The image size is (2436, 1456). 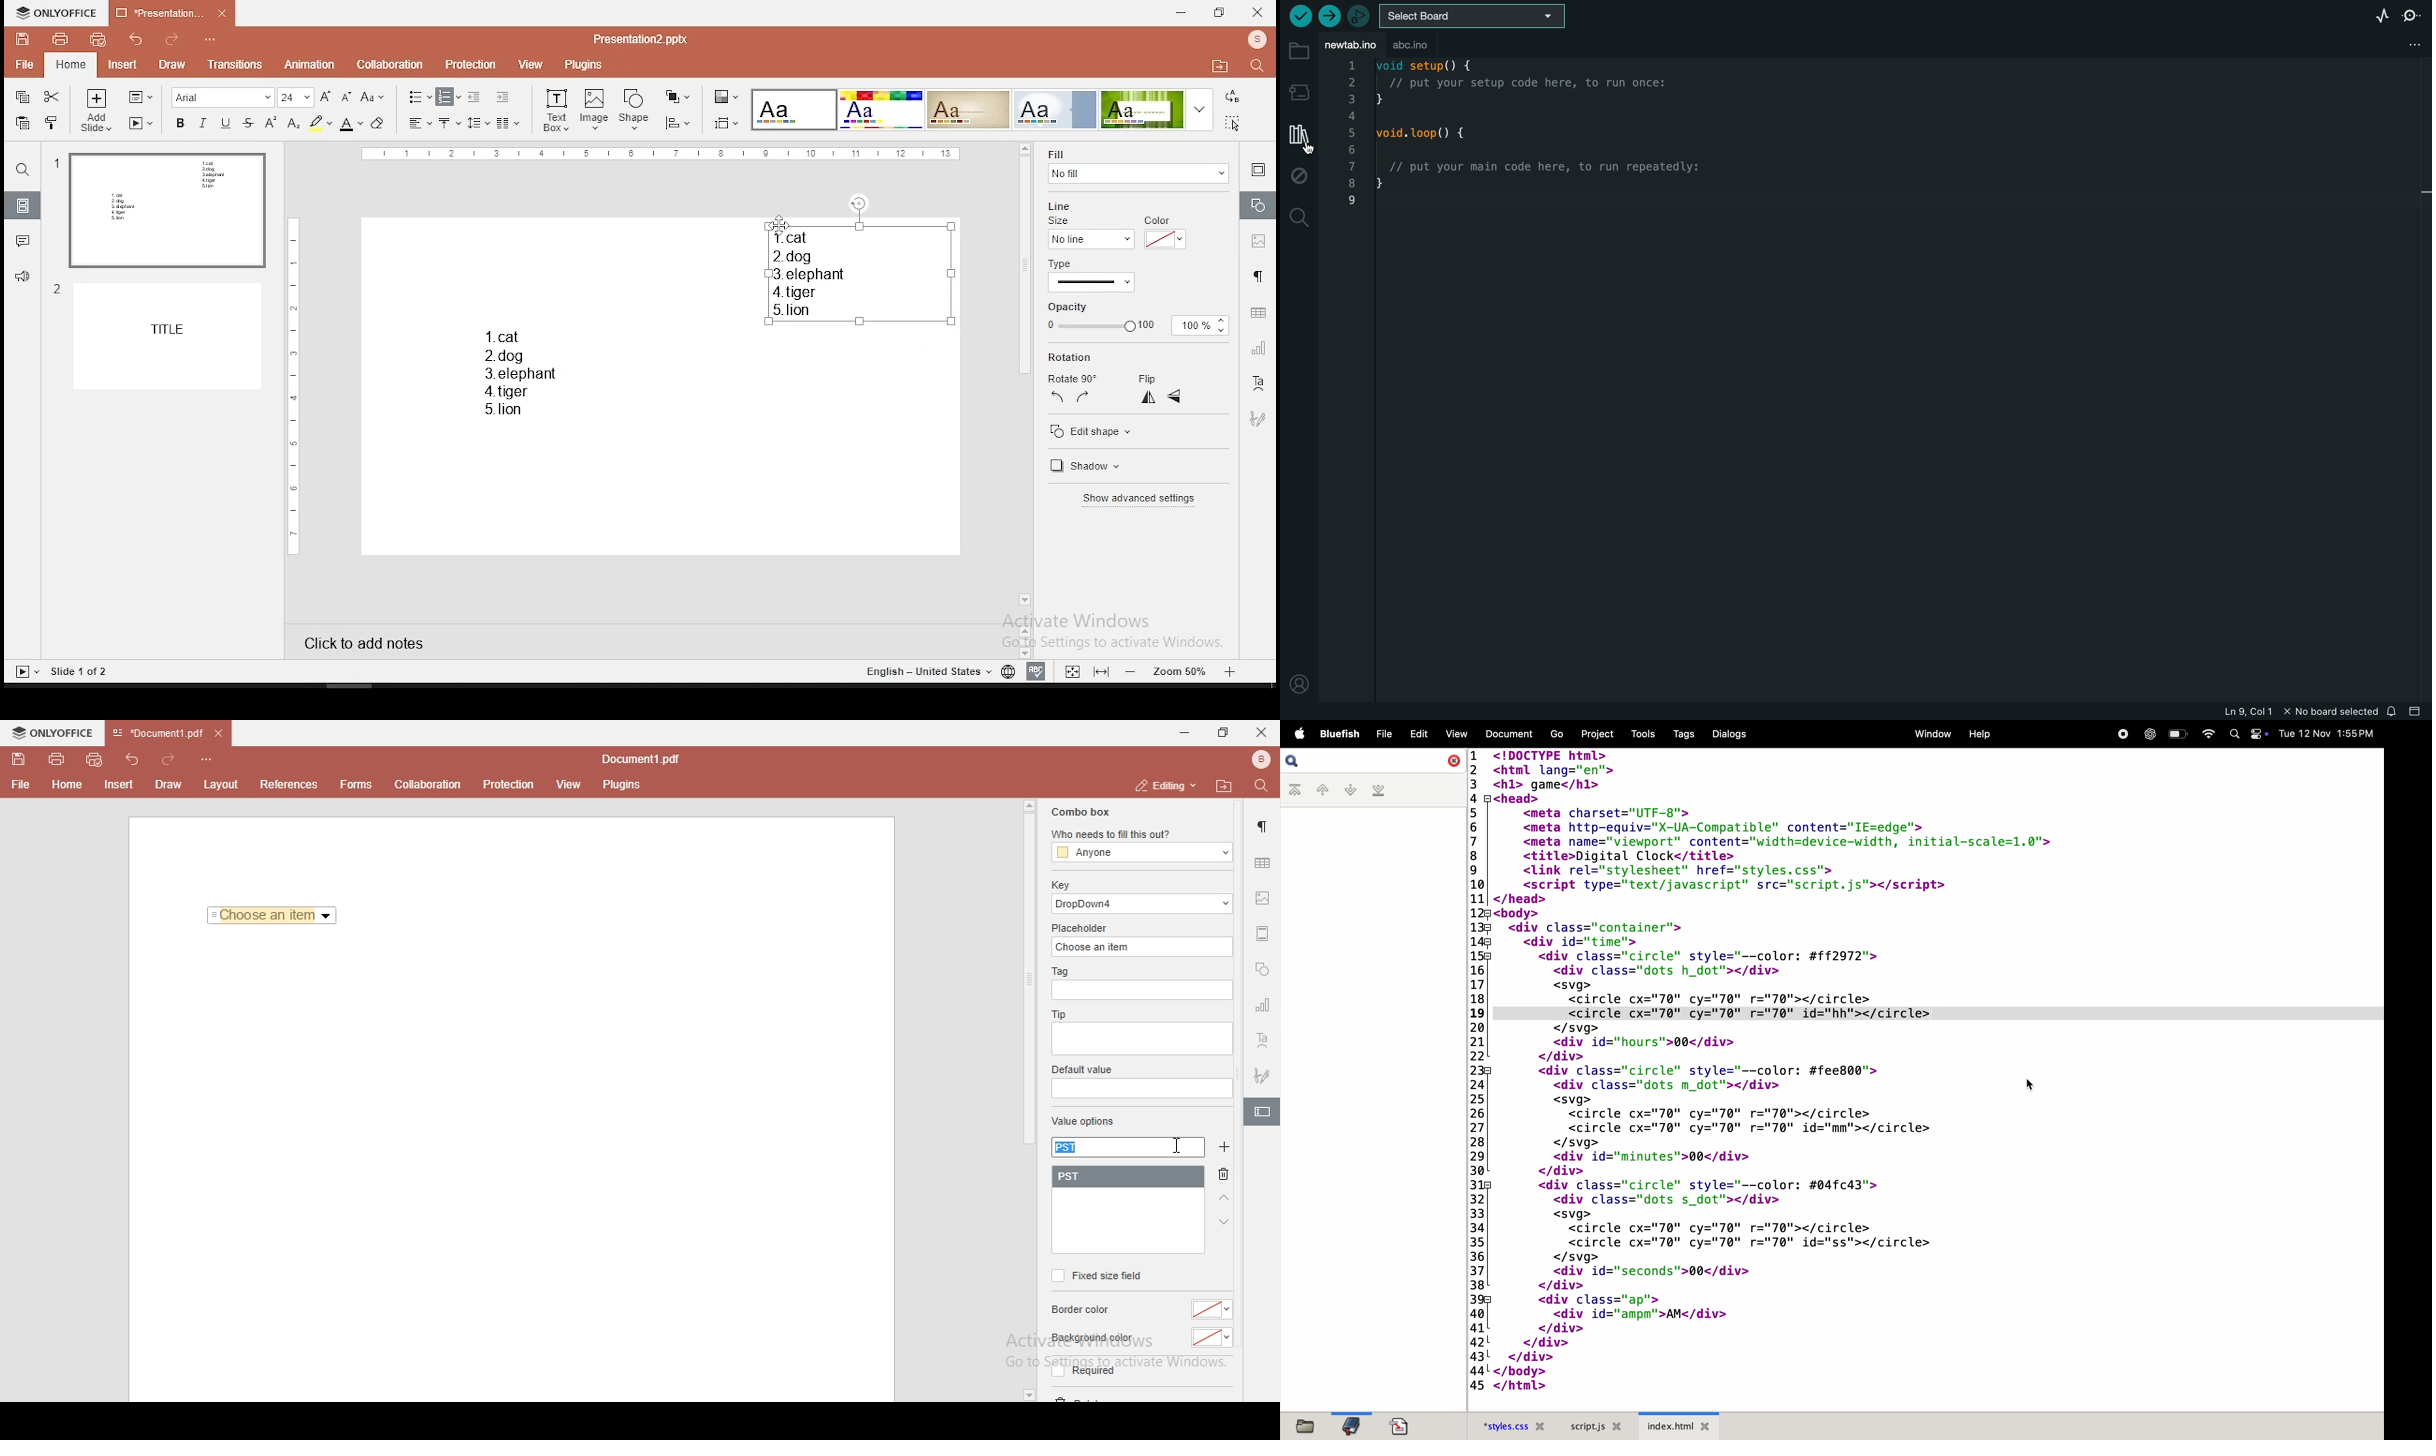 I want to click on Control center, so click(x=2258, y=736).